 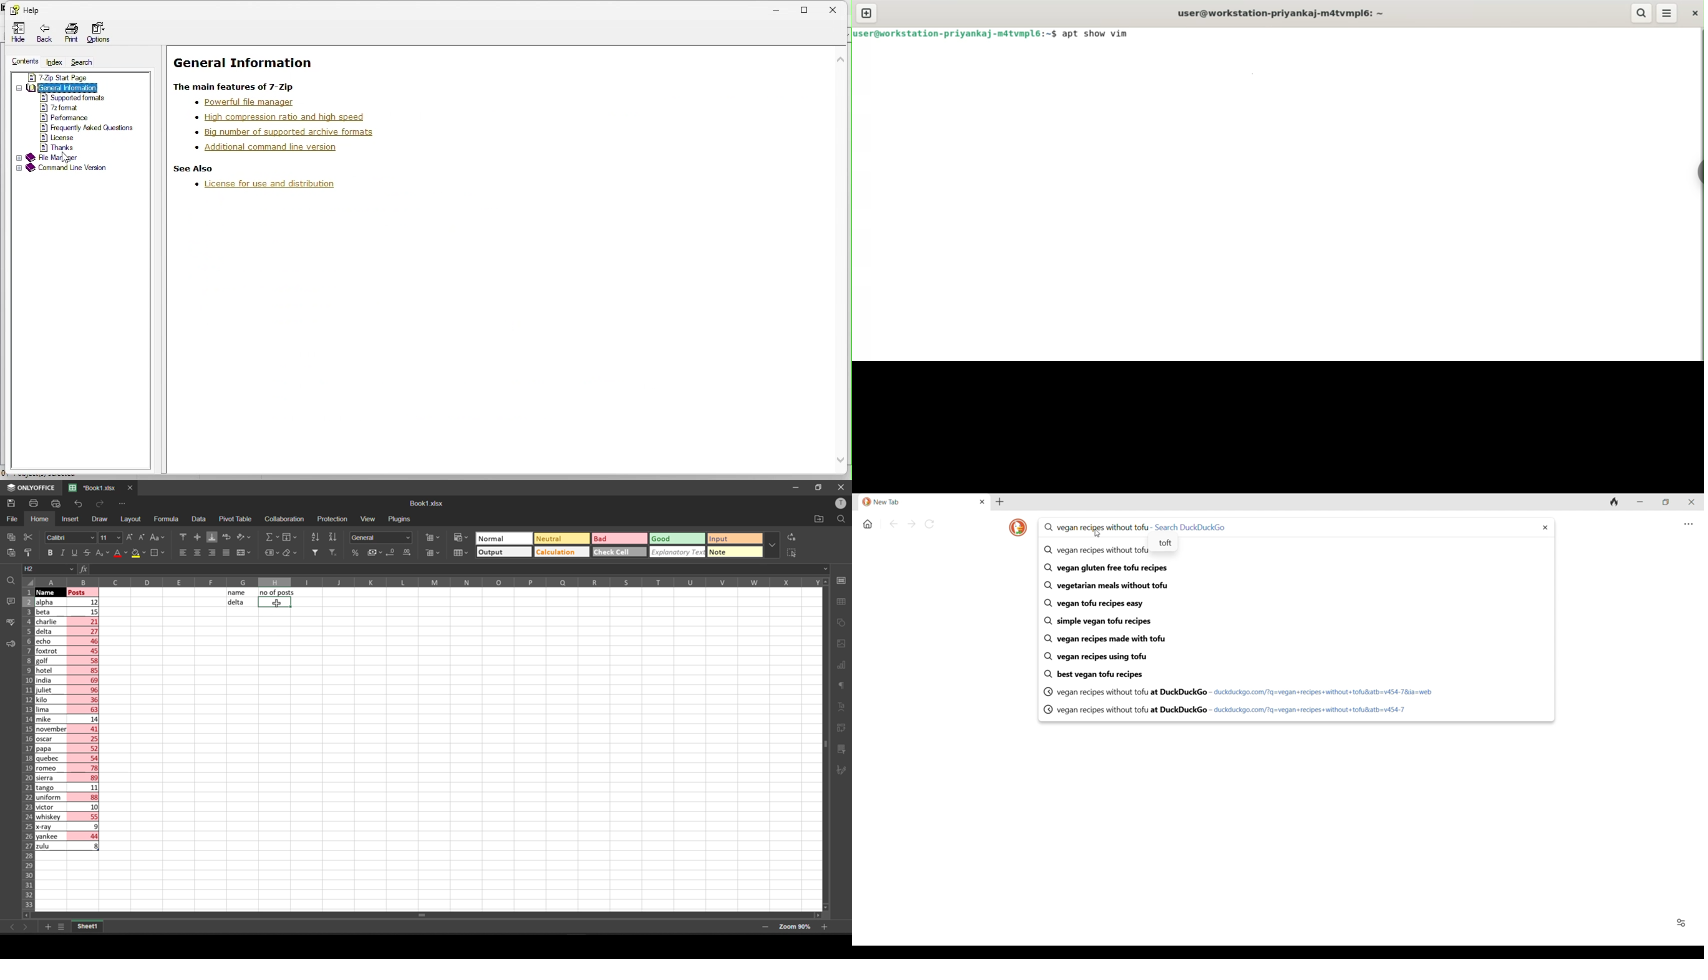 I want to click on merge and center, so click(x=244, y=553).